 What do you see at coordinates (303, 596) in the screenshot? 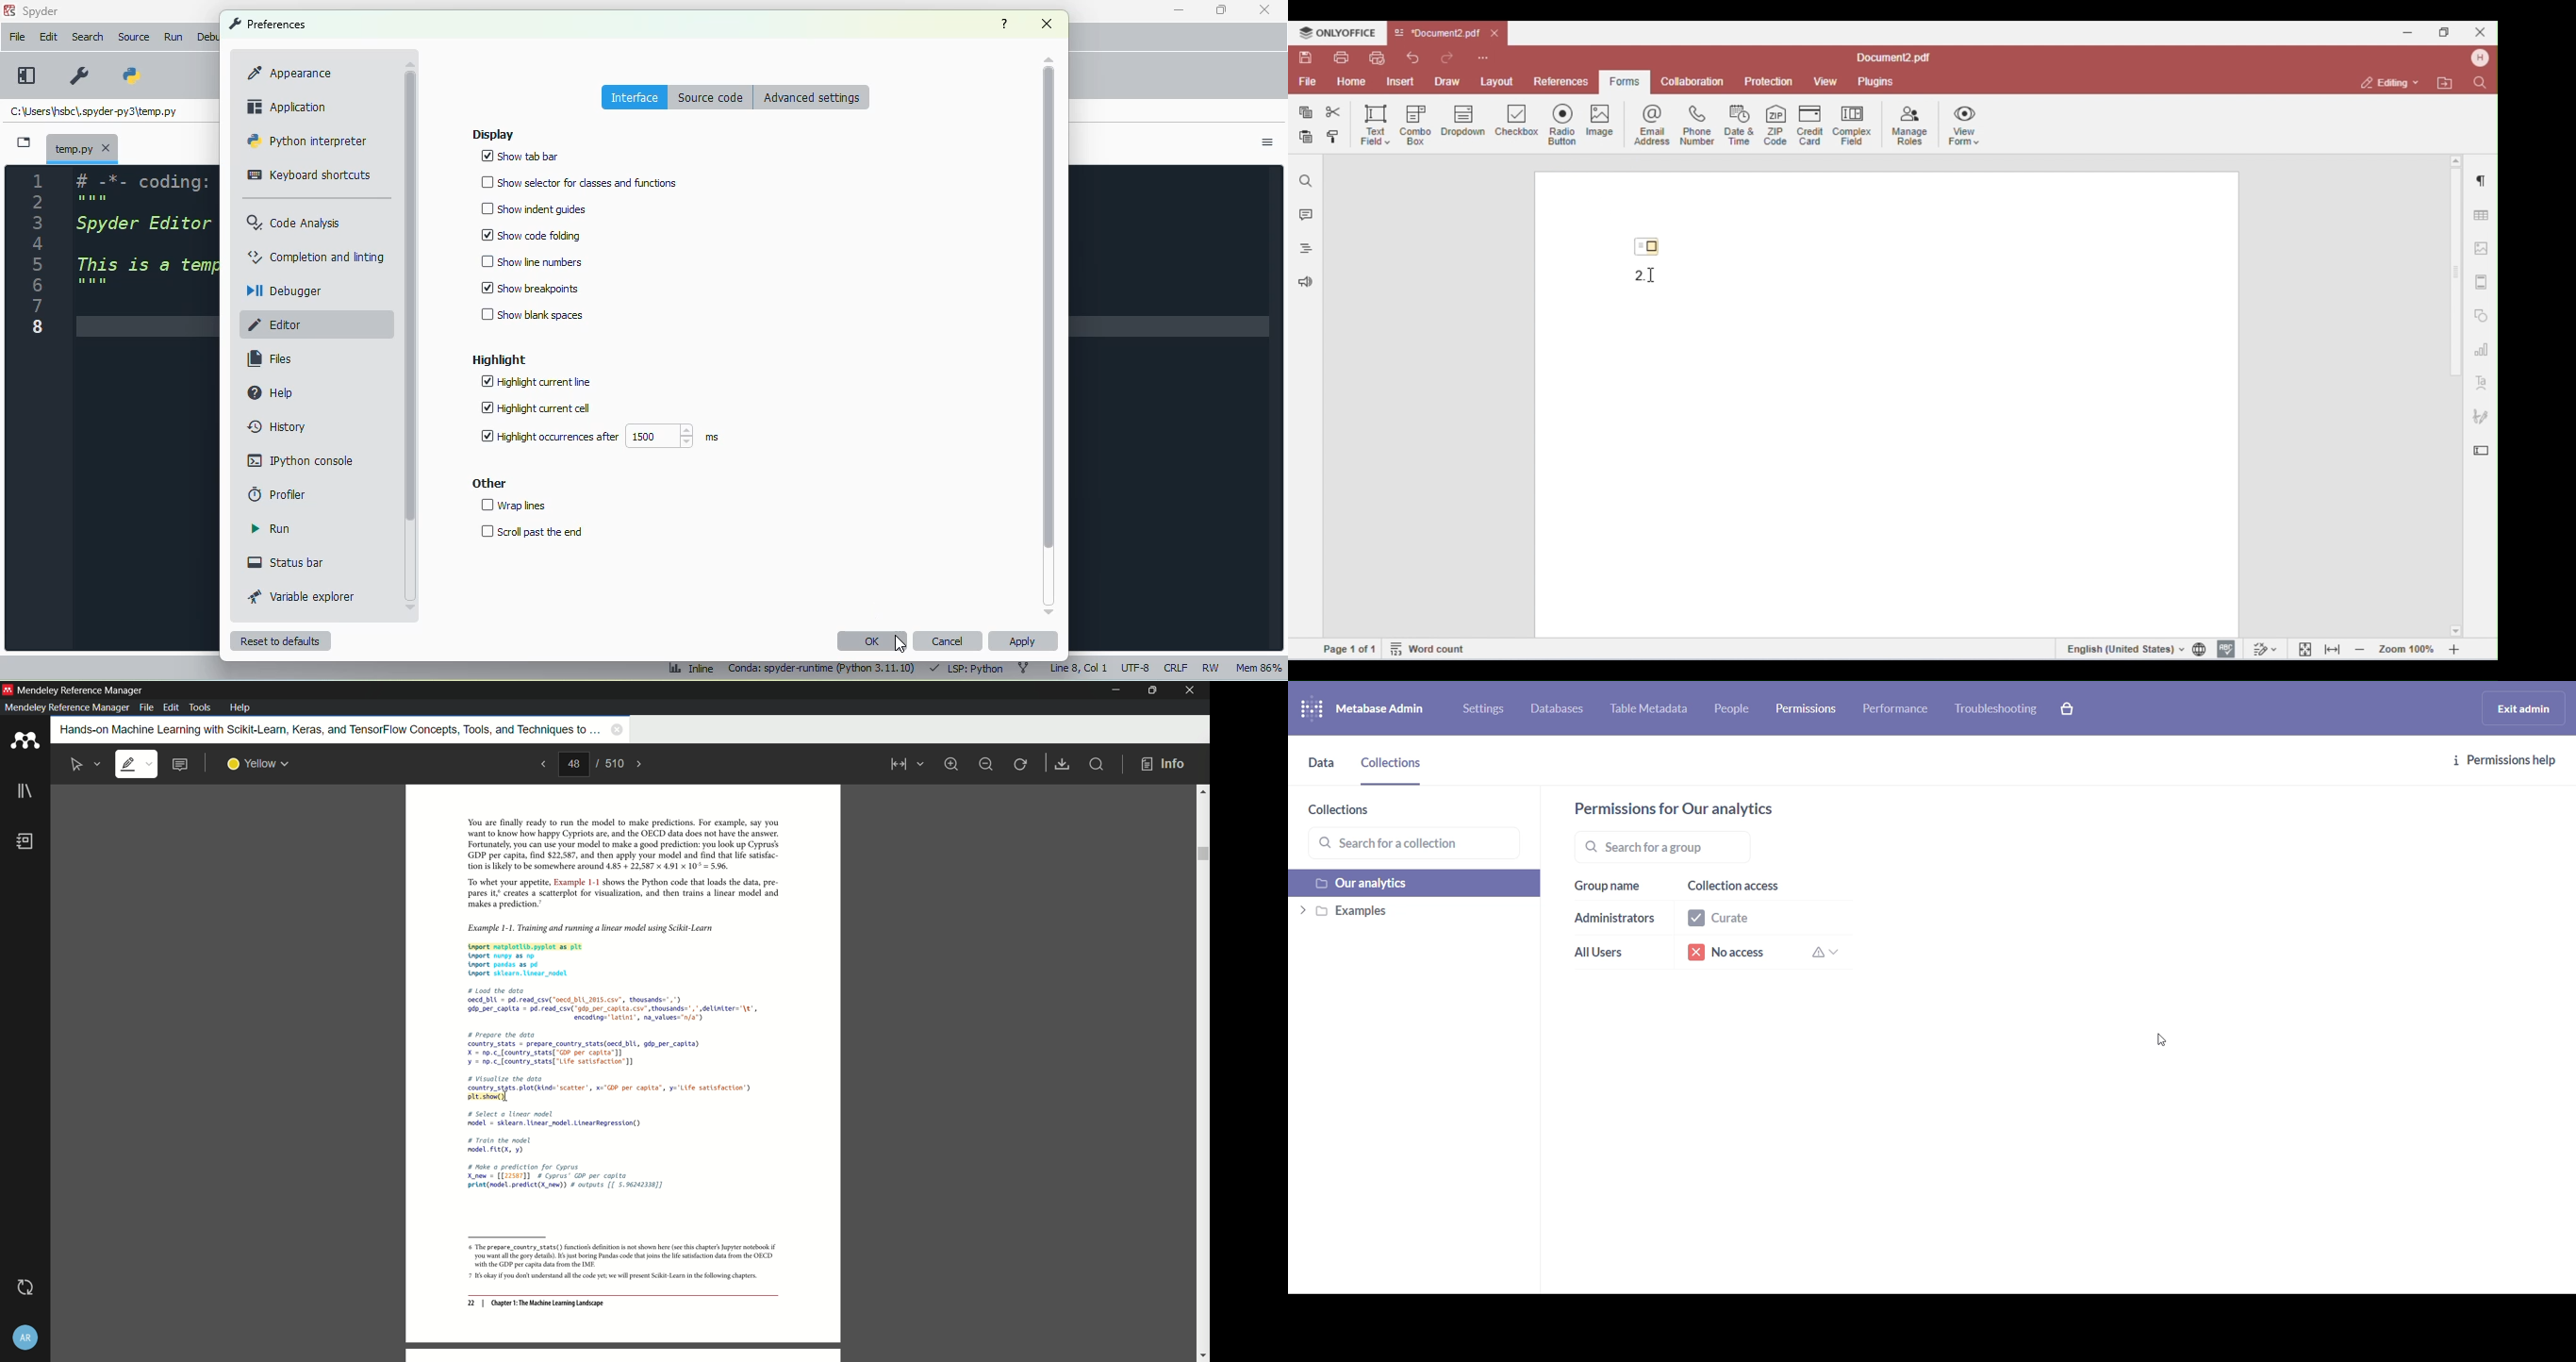
I see `variable explorer` at bounding box center [303, 596].